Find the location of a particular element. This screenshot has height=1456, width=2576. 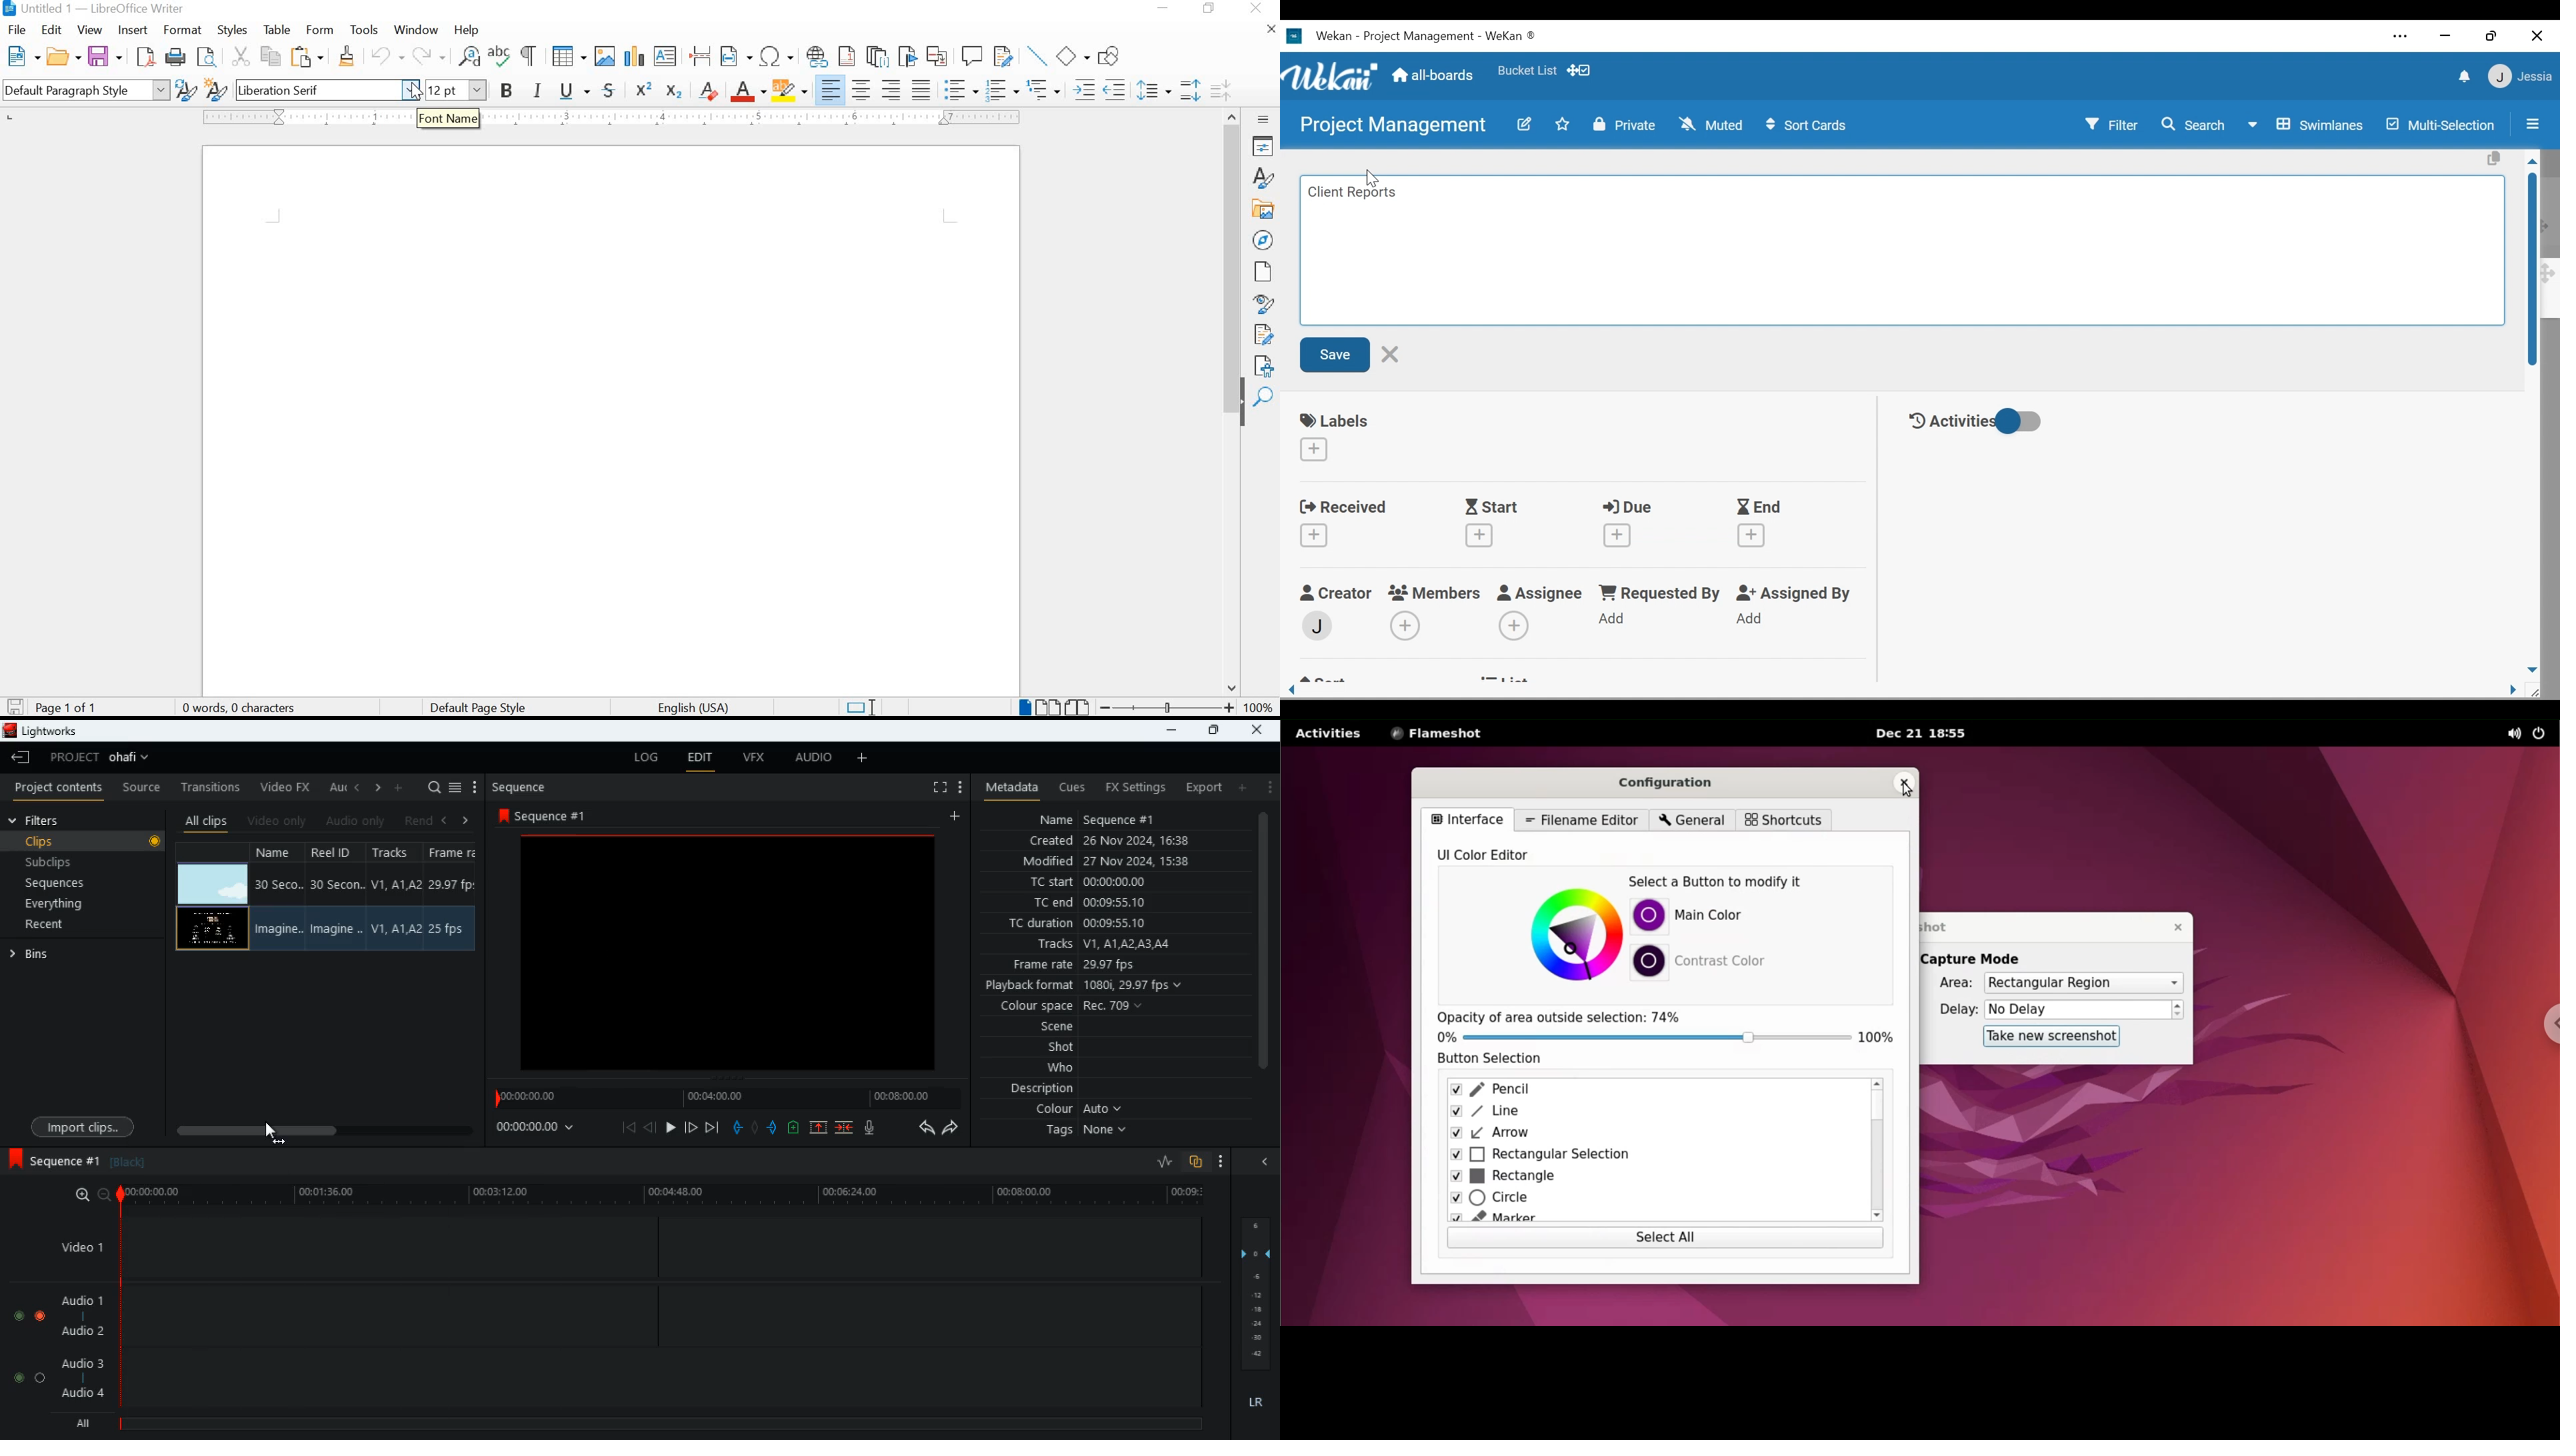

tc start is located at coordinates (1091, 882).